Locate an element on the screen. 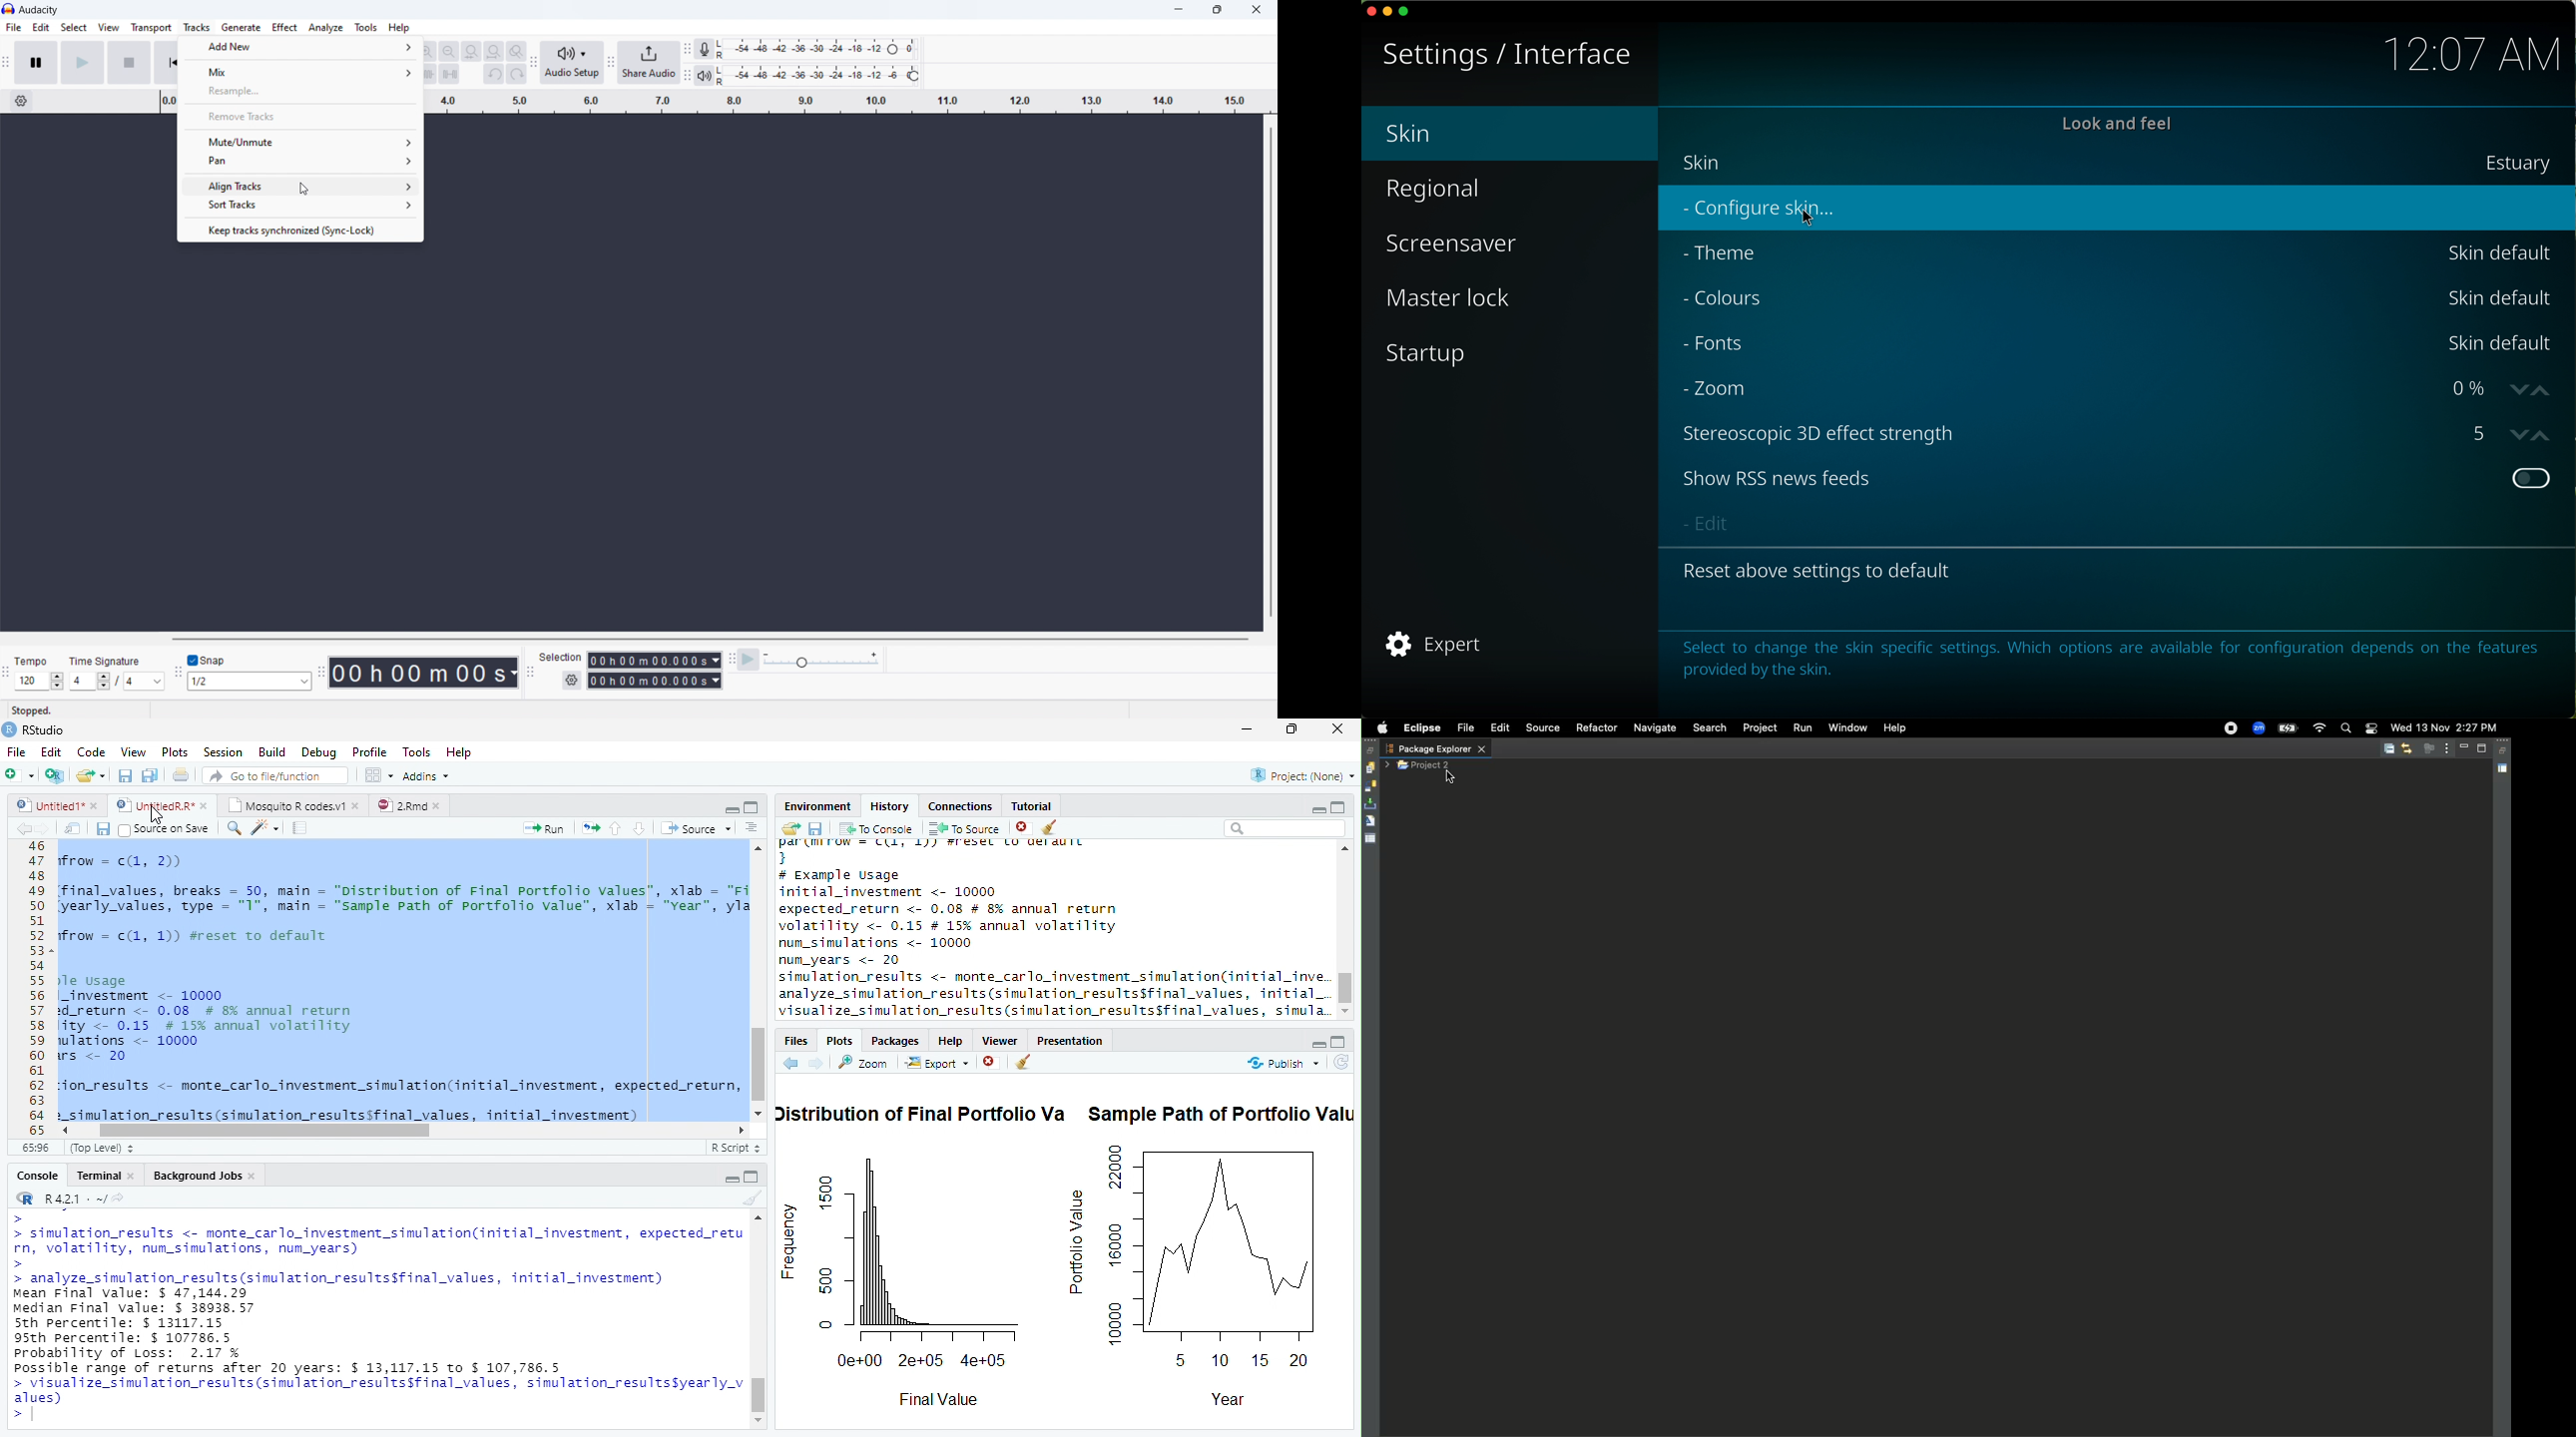 The width and height of the screenshot is (2576, 1456). Selection is located at coordinates (561, 657).